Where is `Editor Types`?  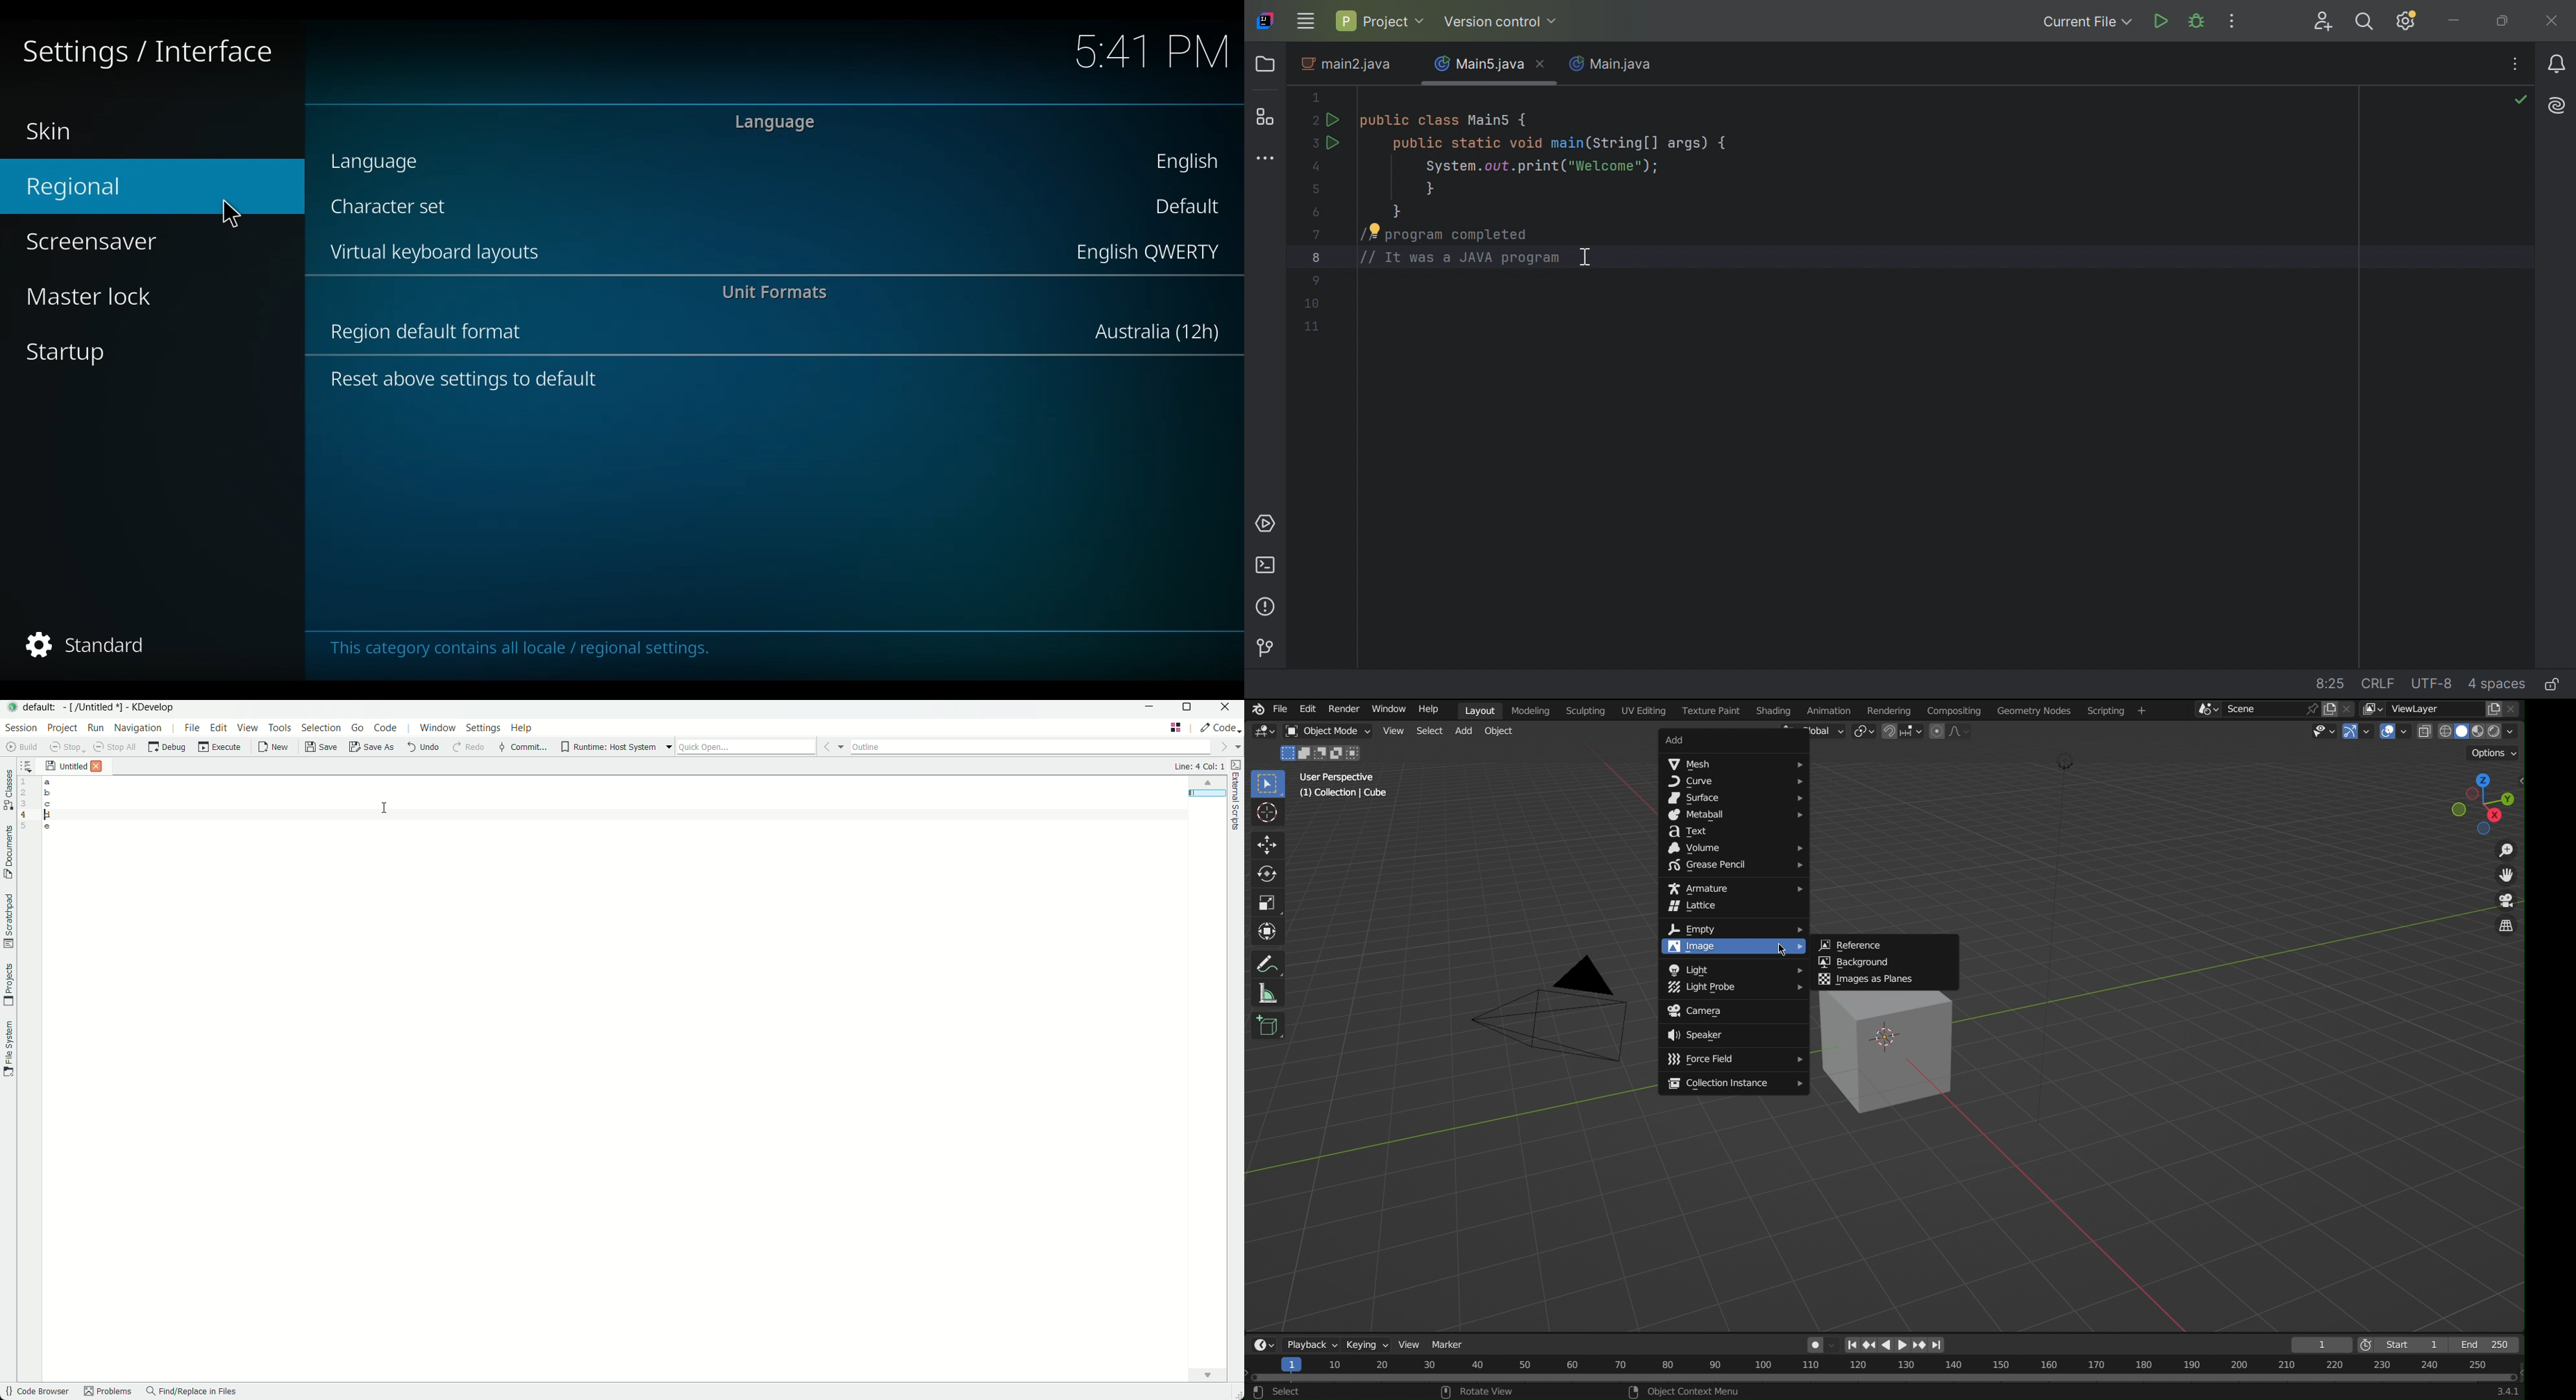
Editor Types is located at coordinates (1261, 1343).